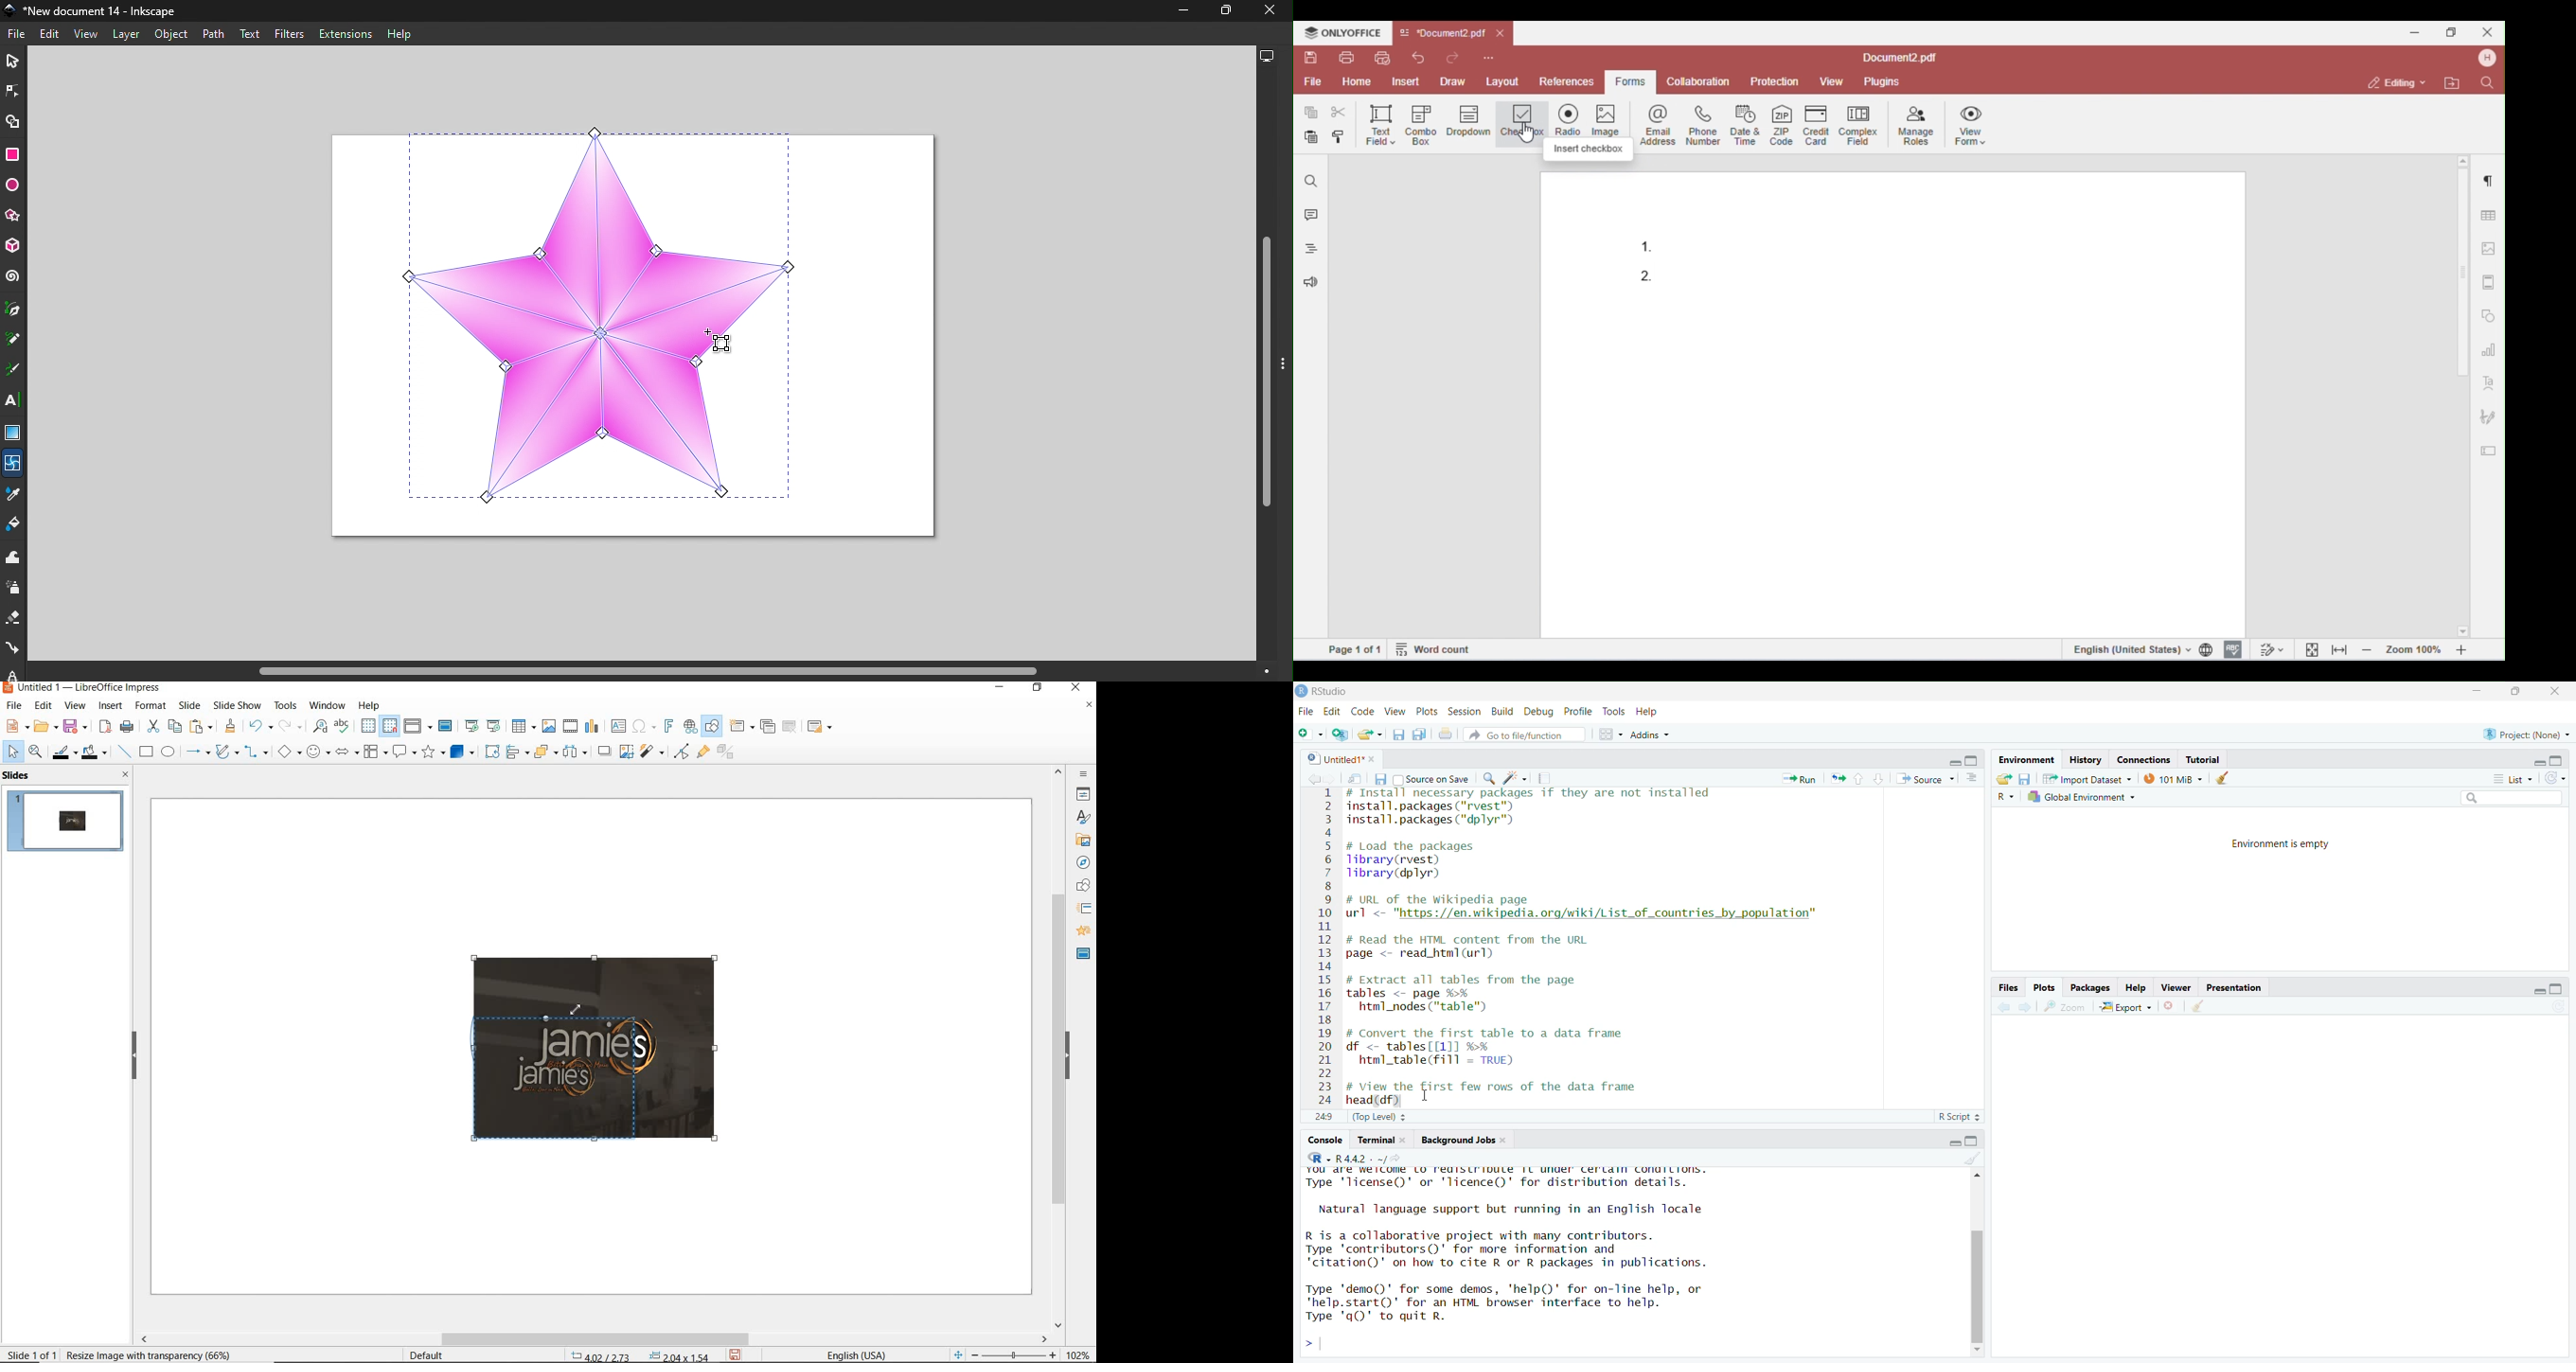 The image size is (2576, 1372). Describe the element at coordinates (2005, 778) in the screenshot. I see `open folder` at that location.